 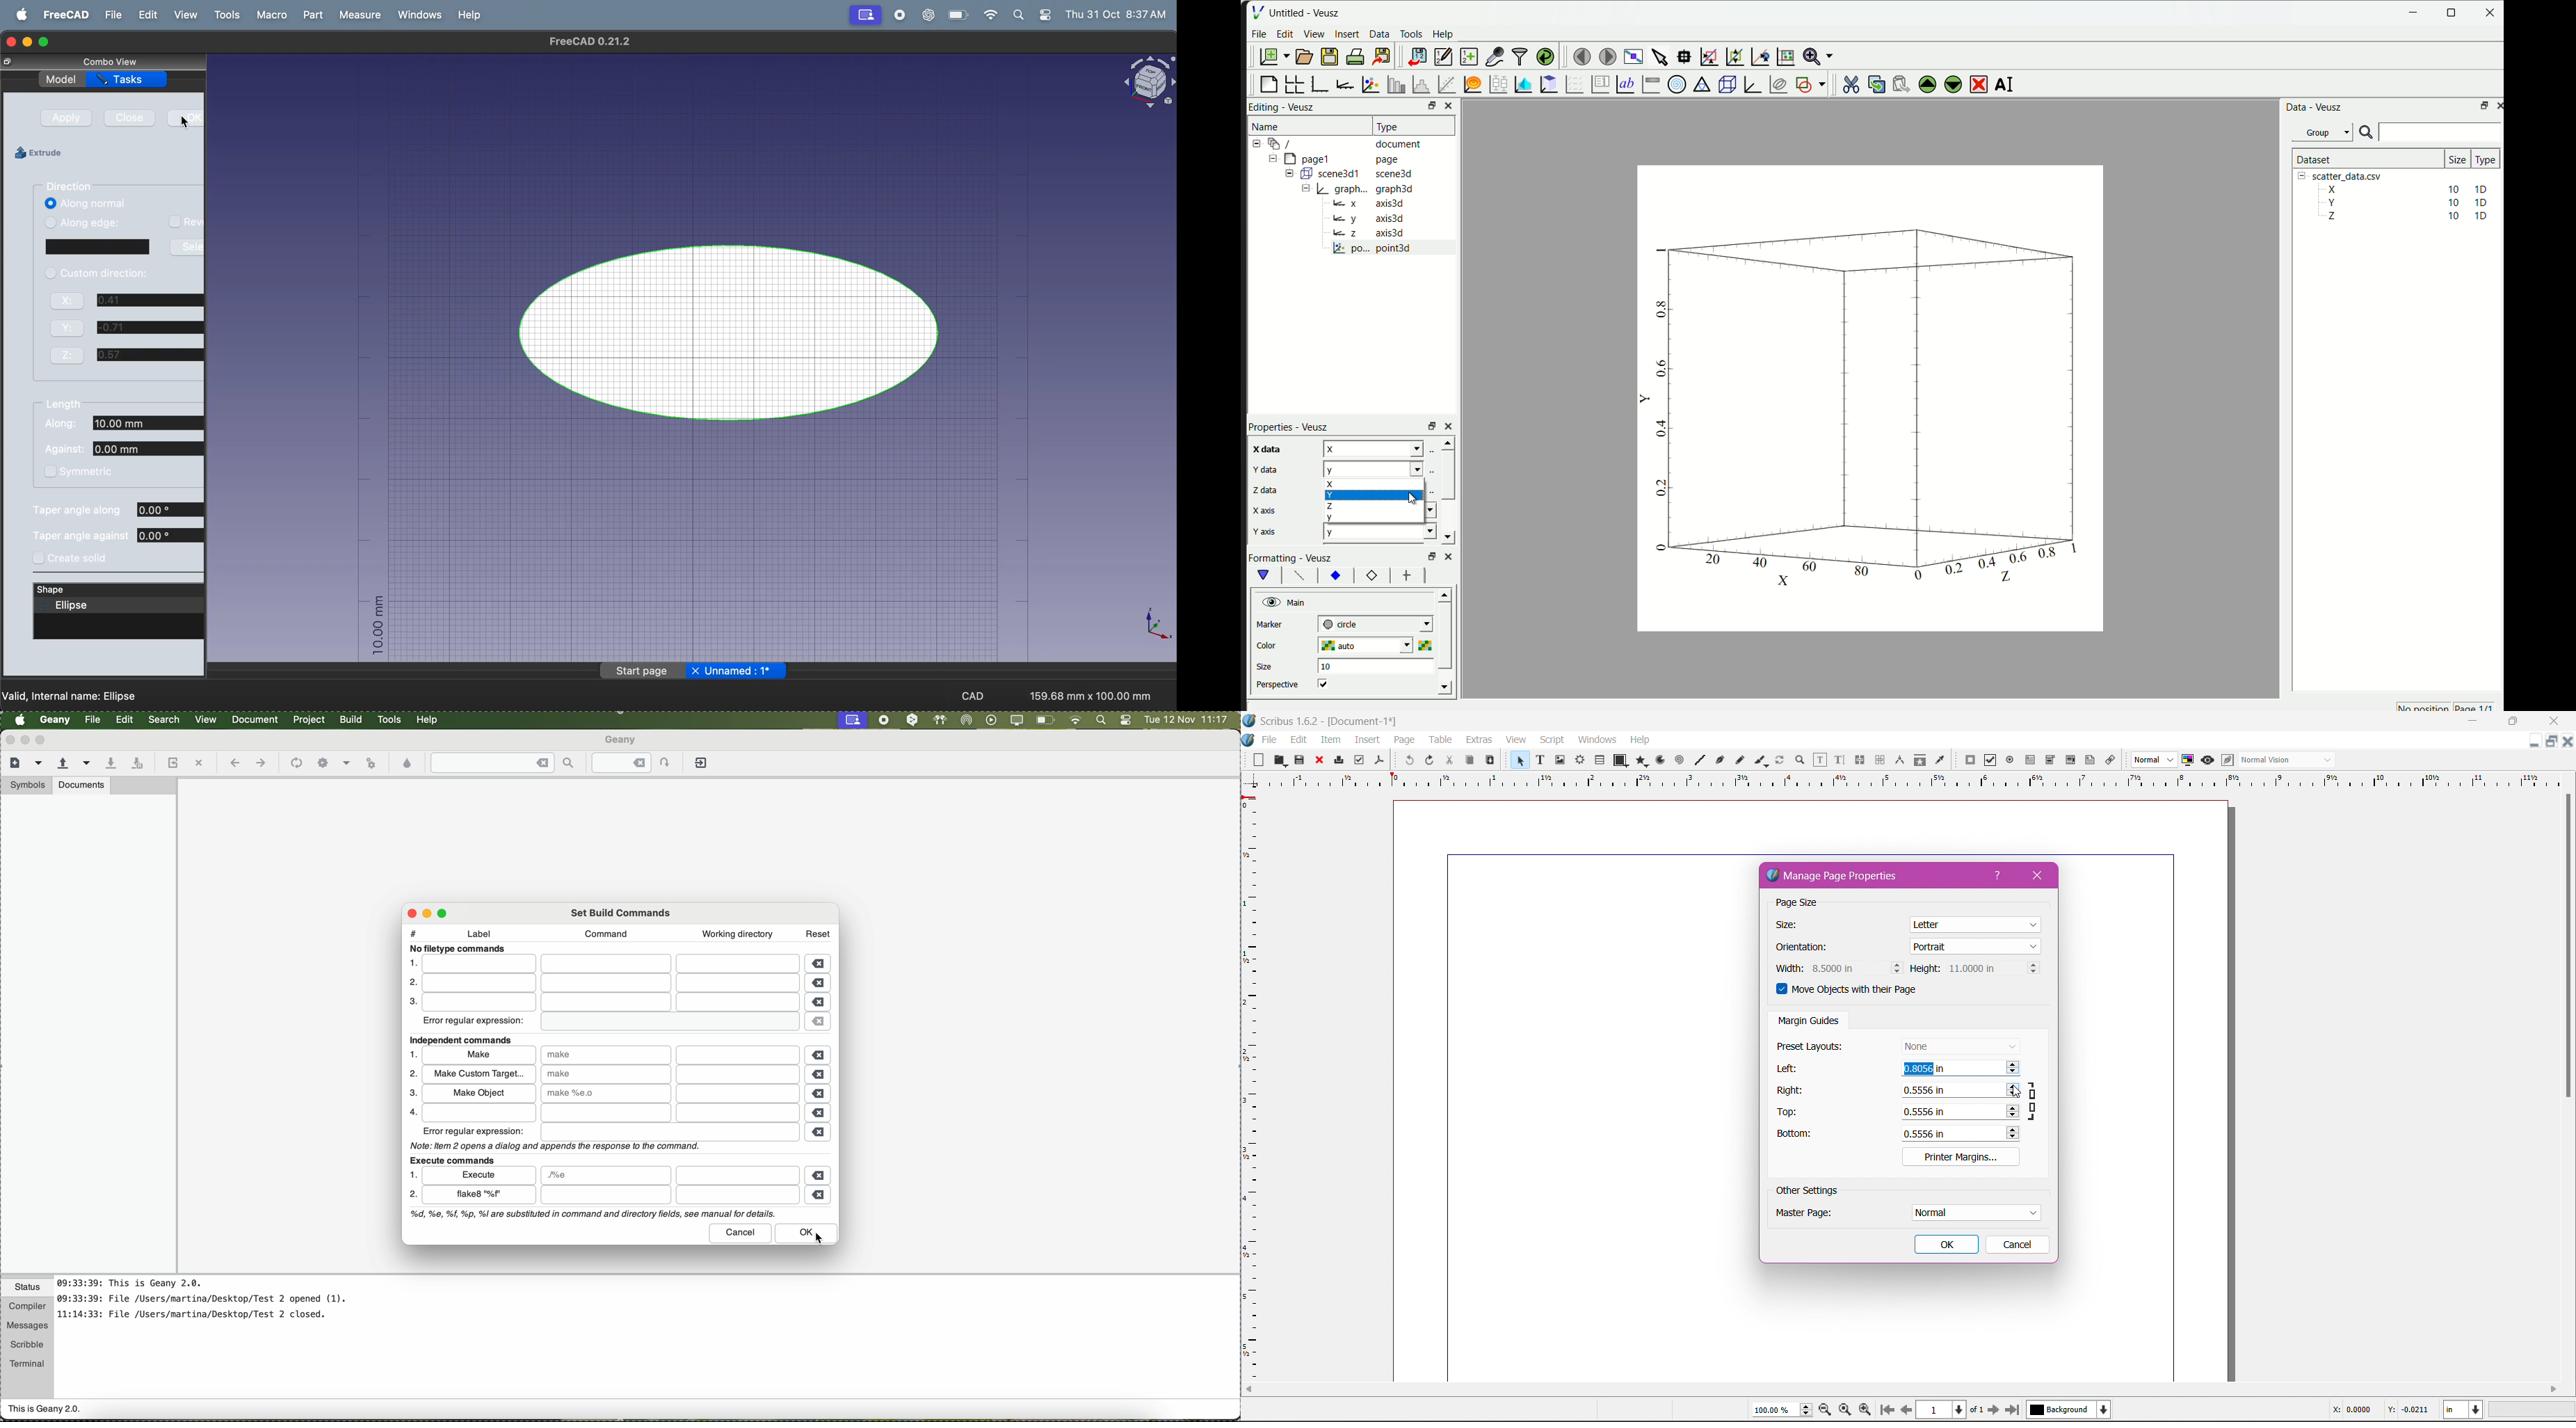 I want to click on blank page, so click(x=1265, y=85).